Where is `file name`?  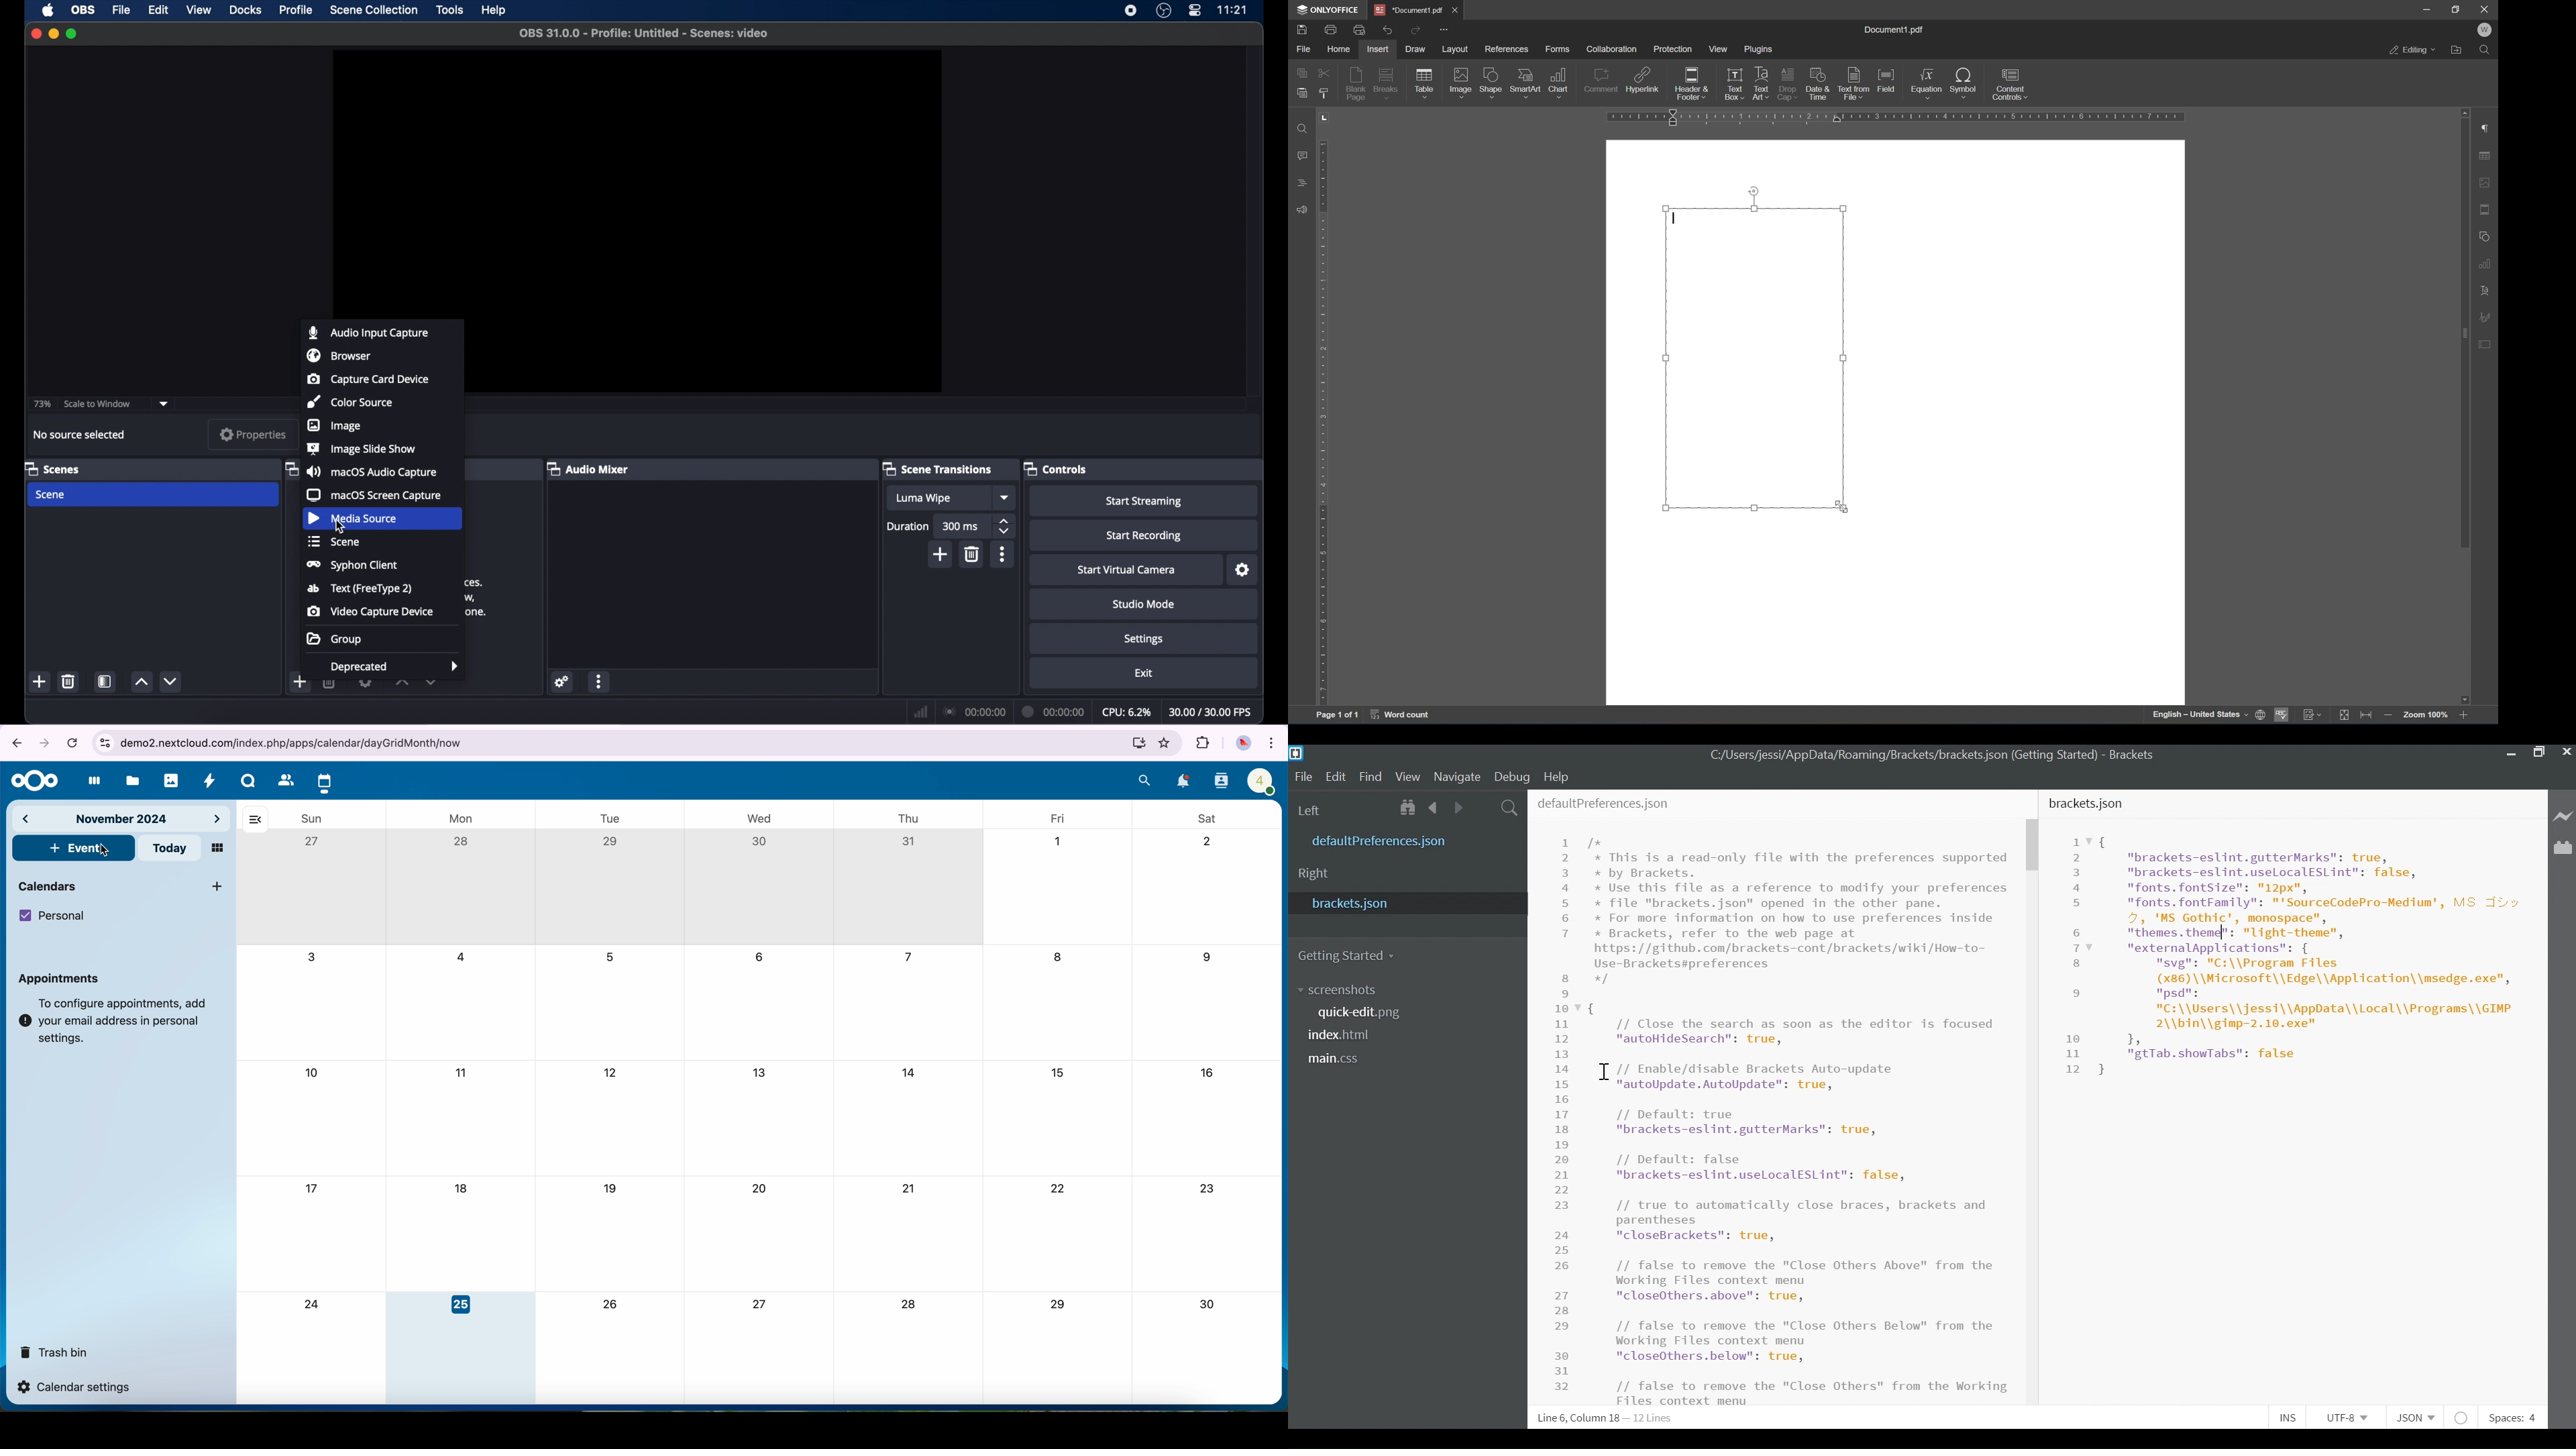 file name is located at coordinates (644, 34).